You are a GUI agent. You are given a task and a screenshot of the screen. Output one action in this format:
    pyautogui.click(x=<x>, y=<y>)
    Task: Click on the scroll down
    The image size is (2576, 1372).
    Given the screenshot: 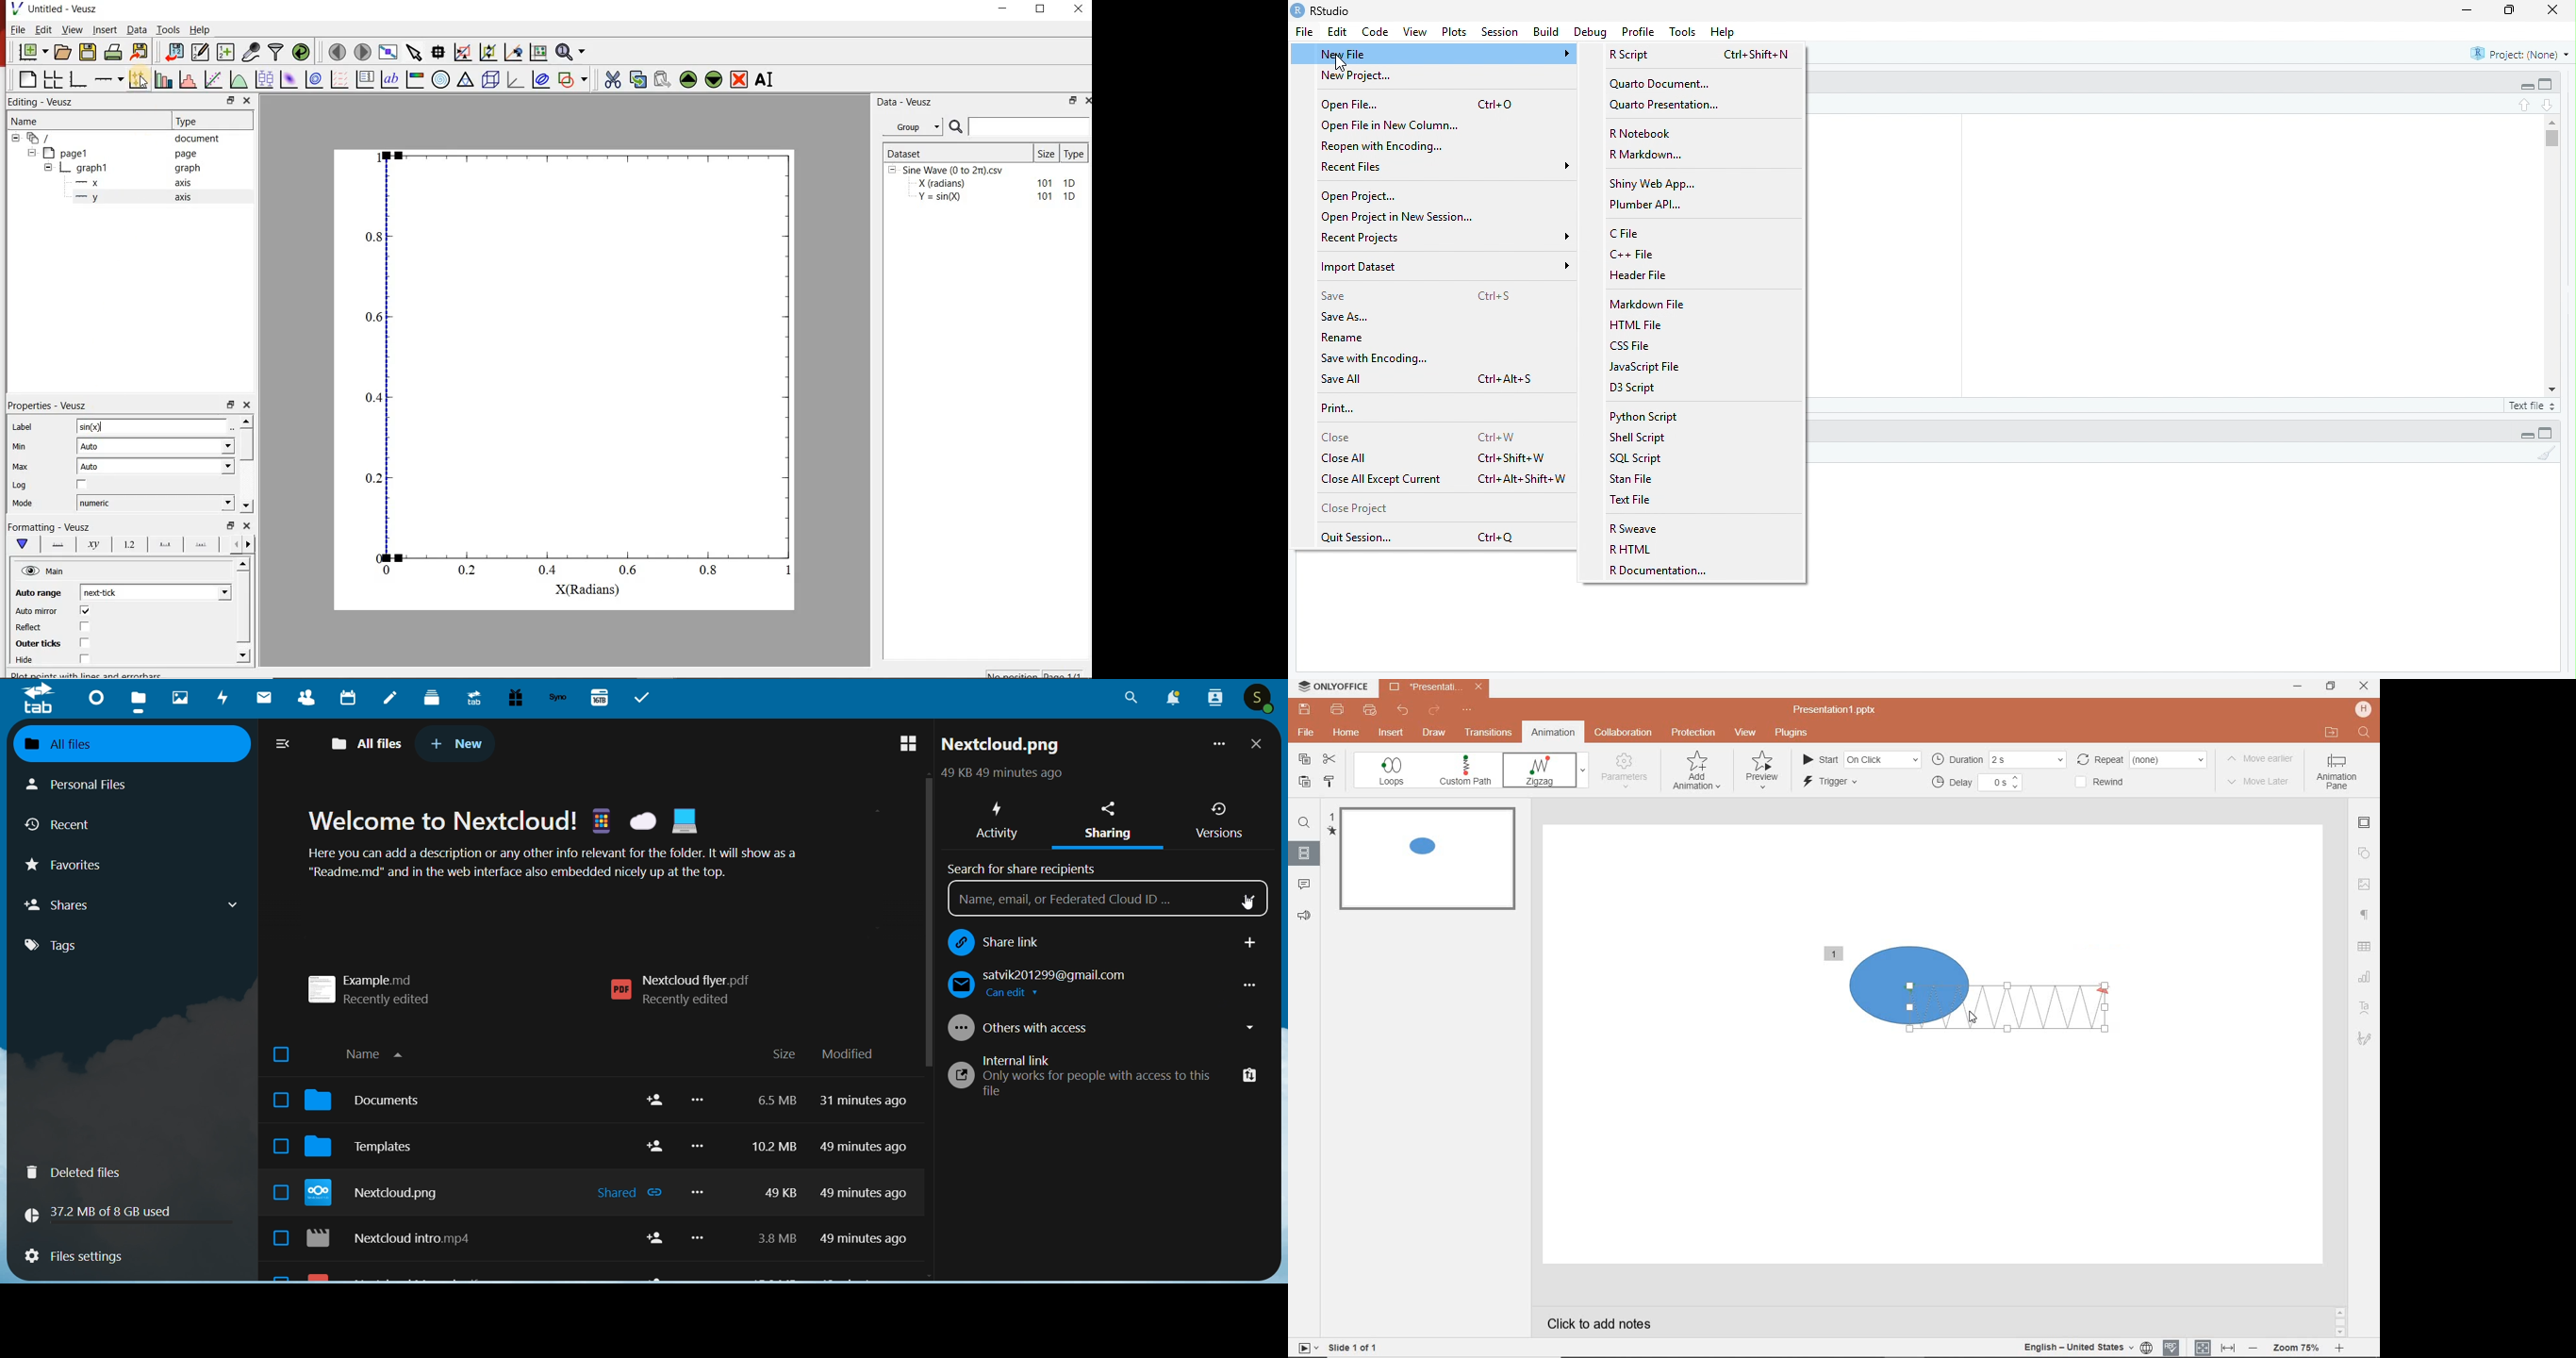 What is the action you would take?
    pyautogui.click(x=2553, y=389)
    